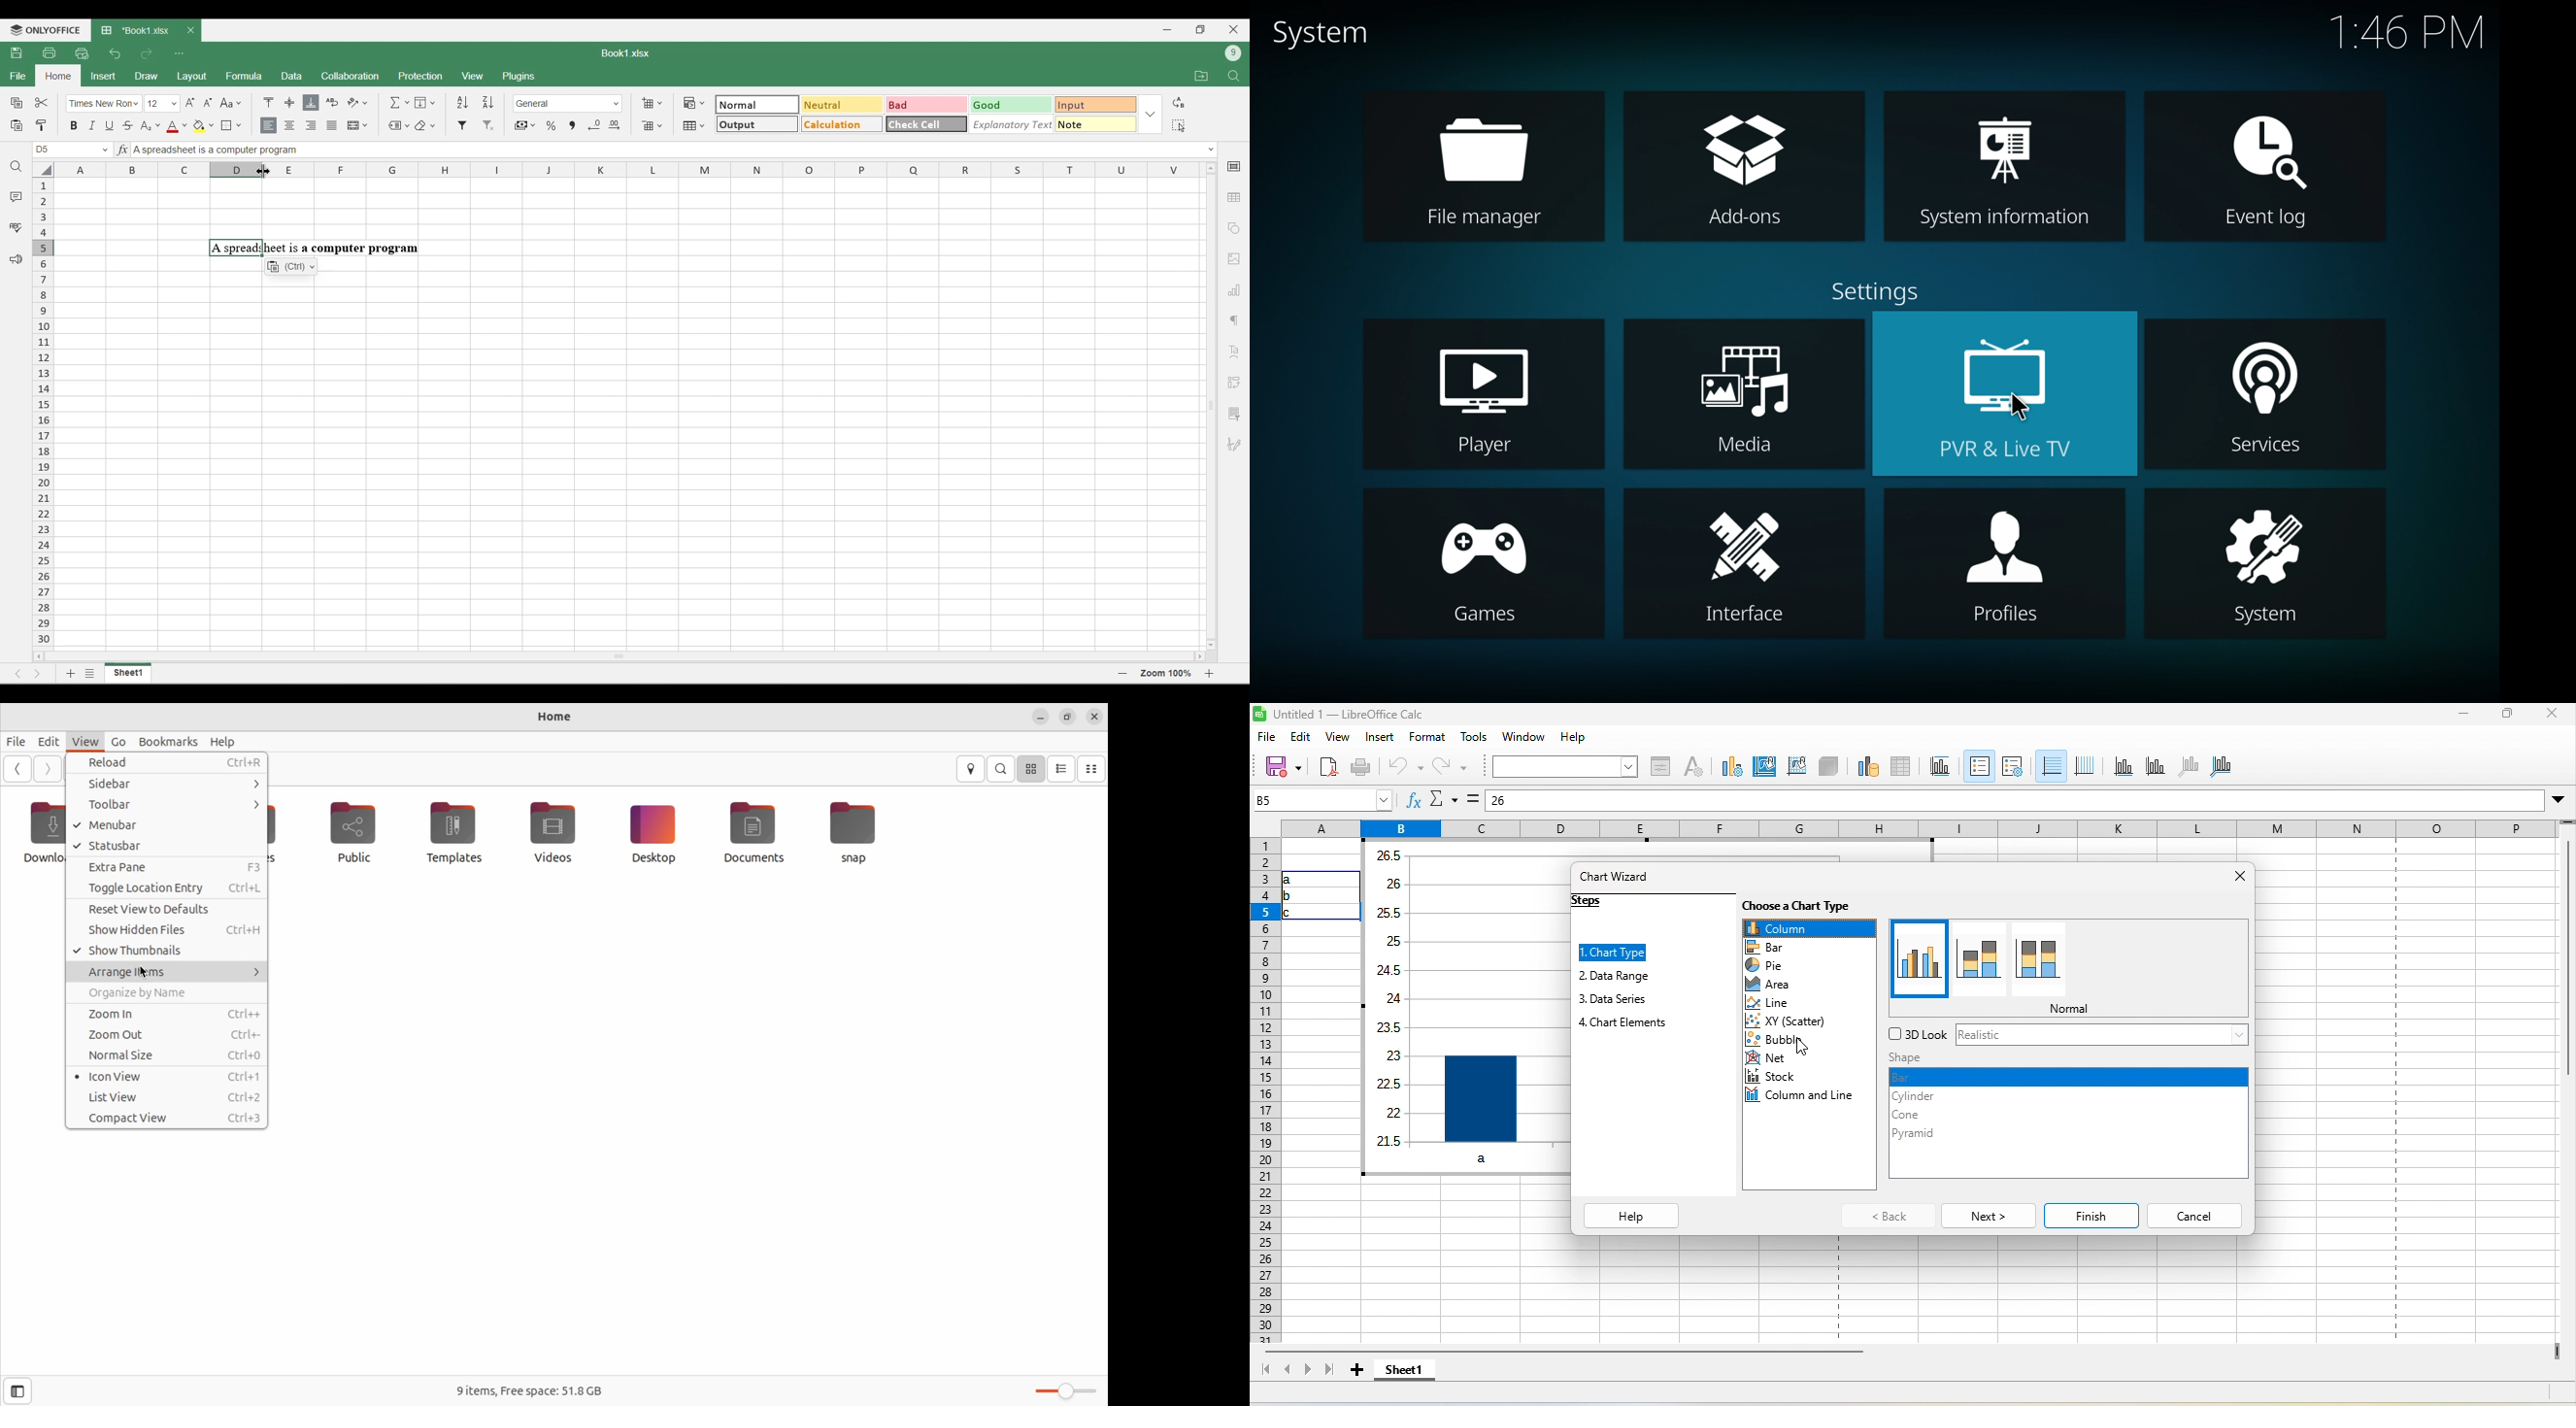 The width and height of the screenshot is (2576, 1428). Describe the element at coordinates (13, 741) in the screenshot. I see `file` at that location.